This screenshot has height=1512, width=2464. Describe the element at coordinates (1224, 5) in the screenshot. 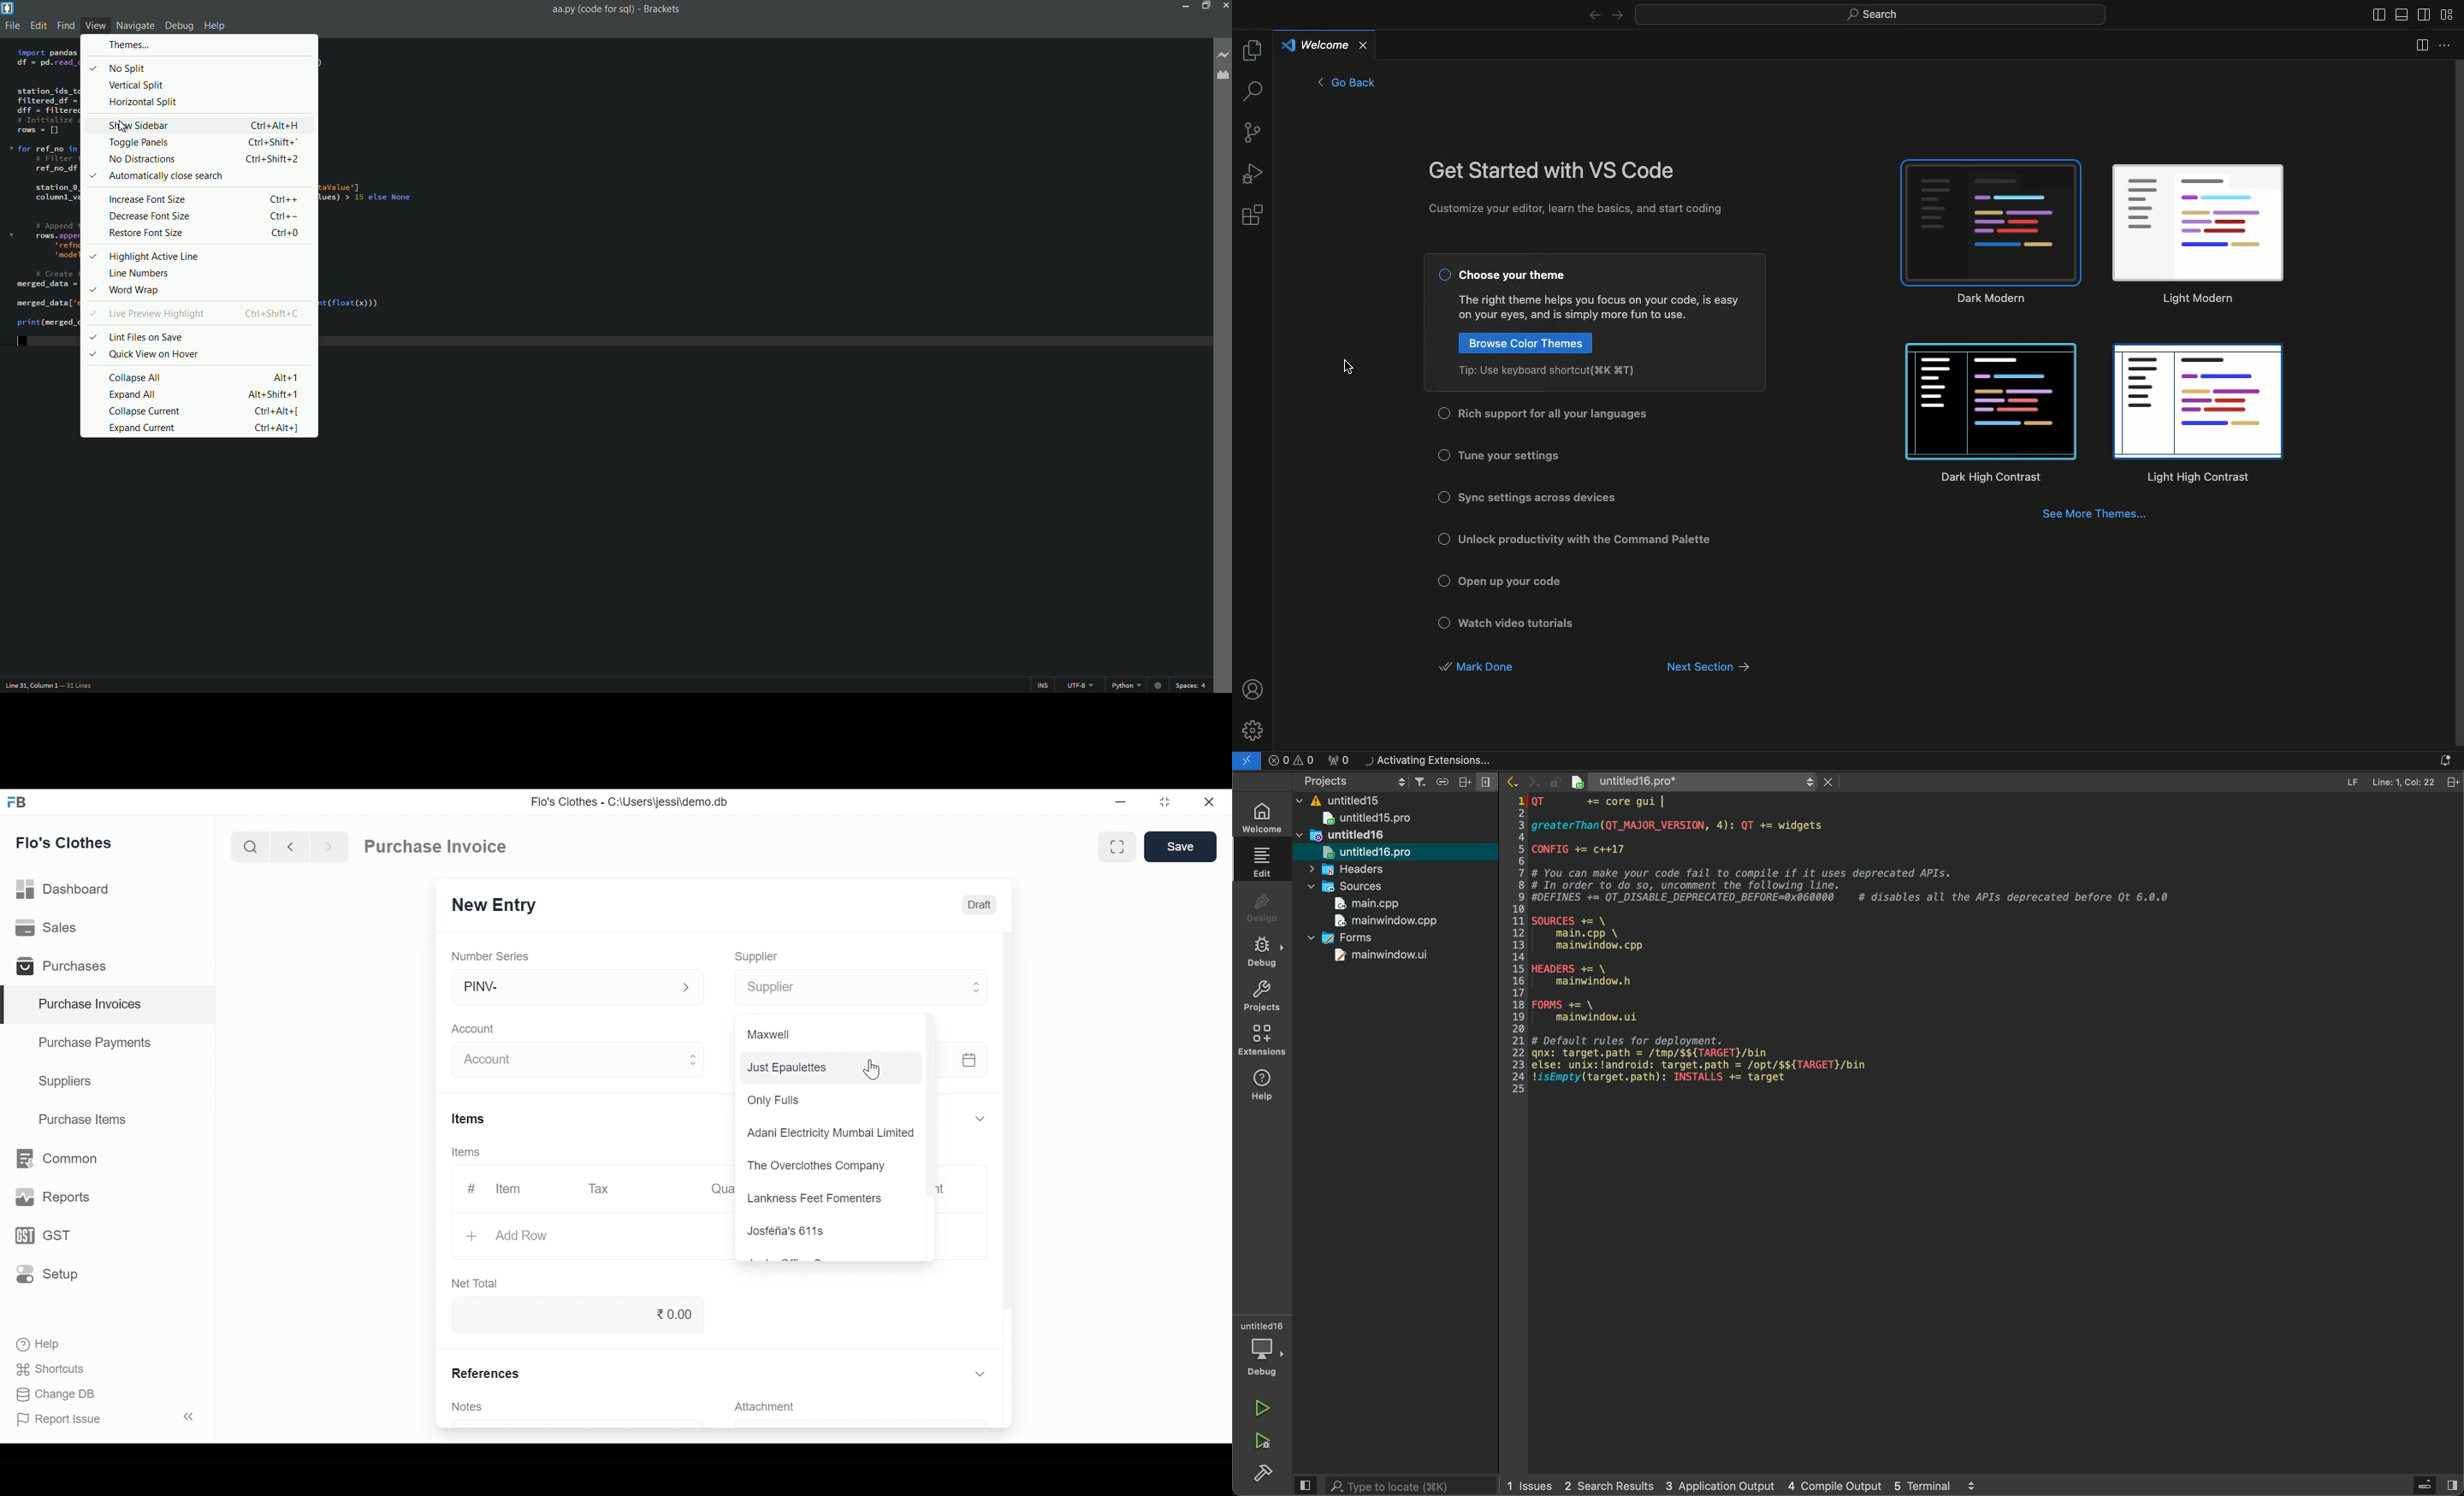

I see `close app` at that location.